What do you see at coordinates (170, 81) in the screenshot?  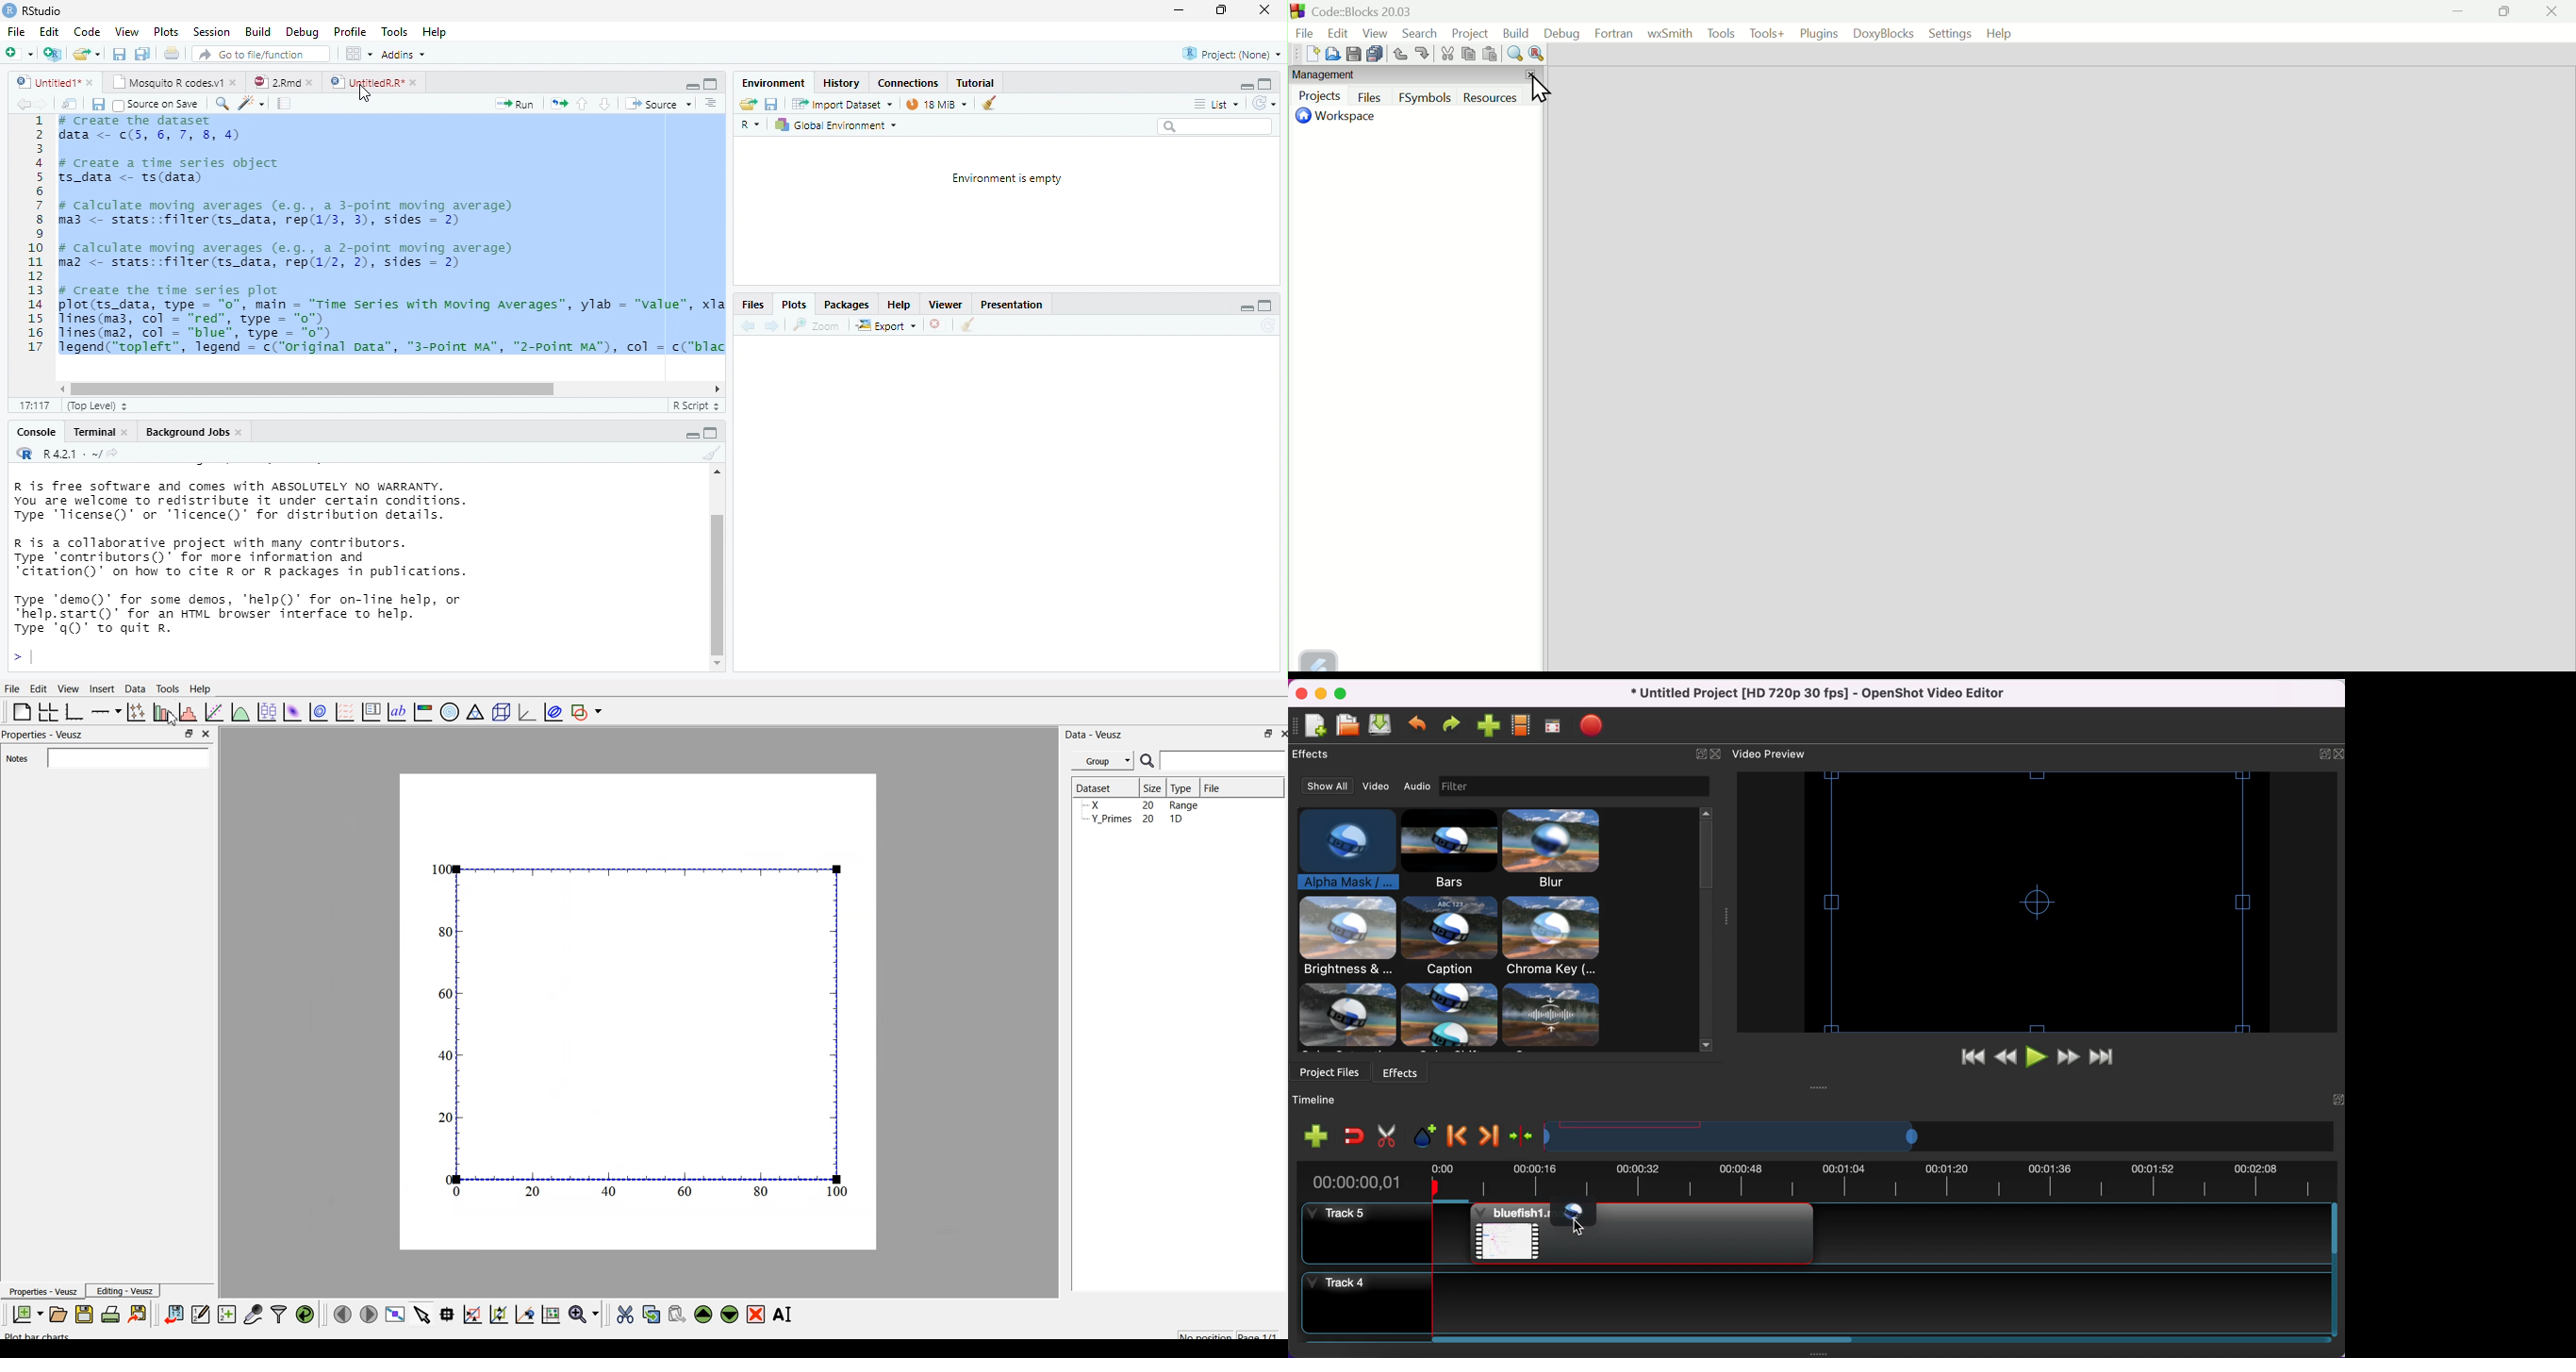 I see `Mosquito R codes.v1` at bounding box center [170, 81].